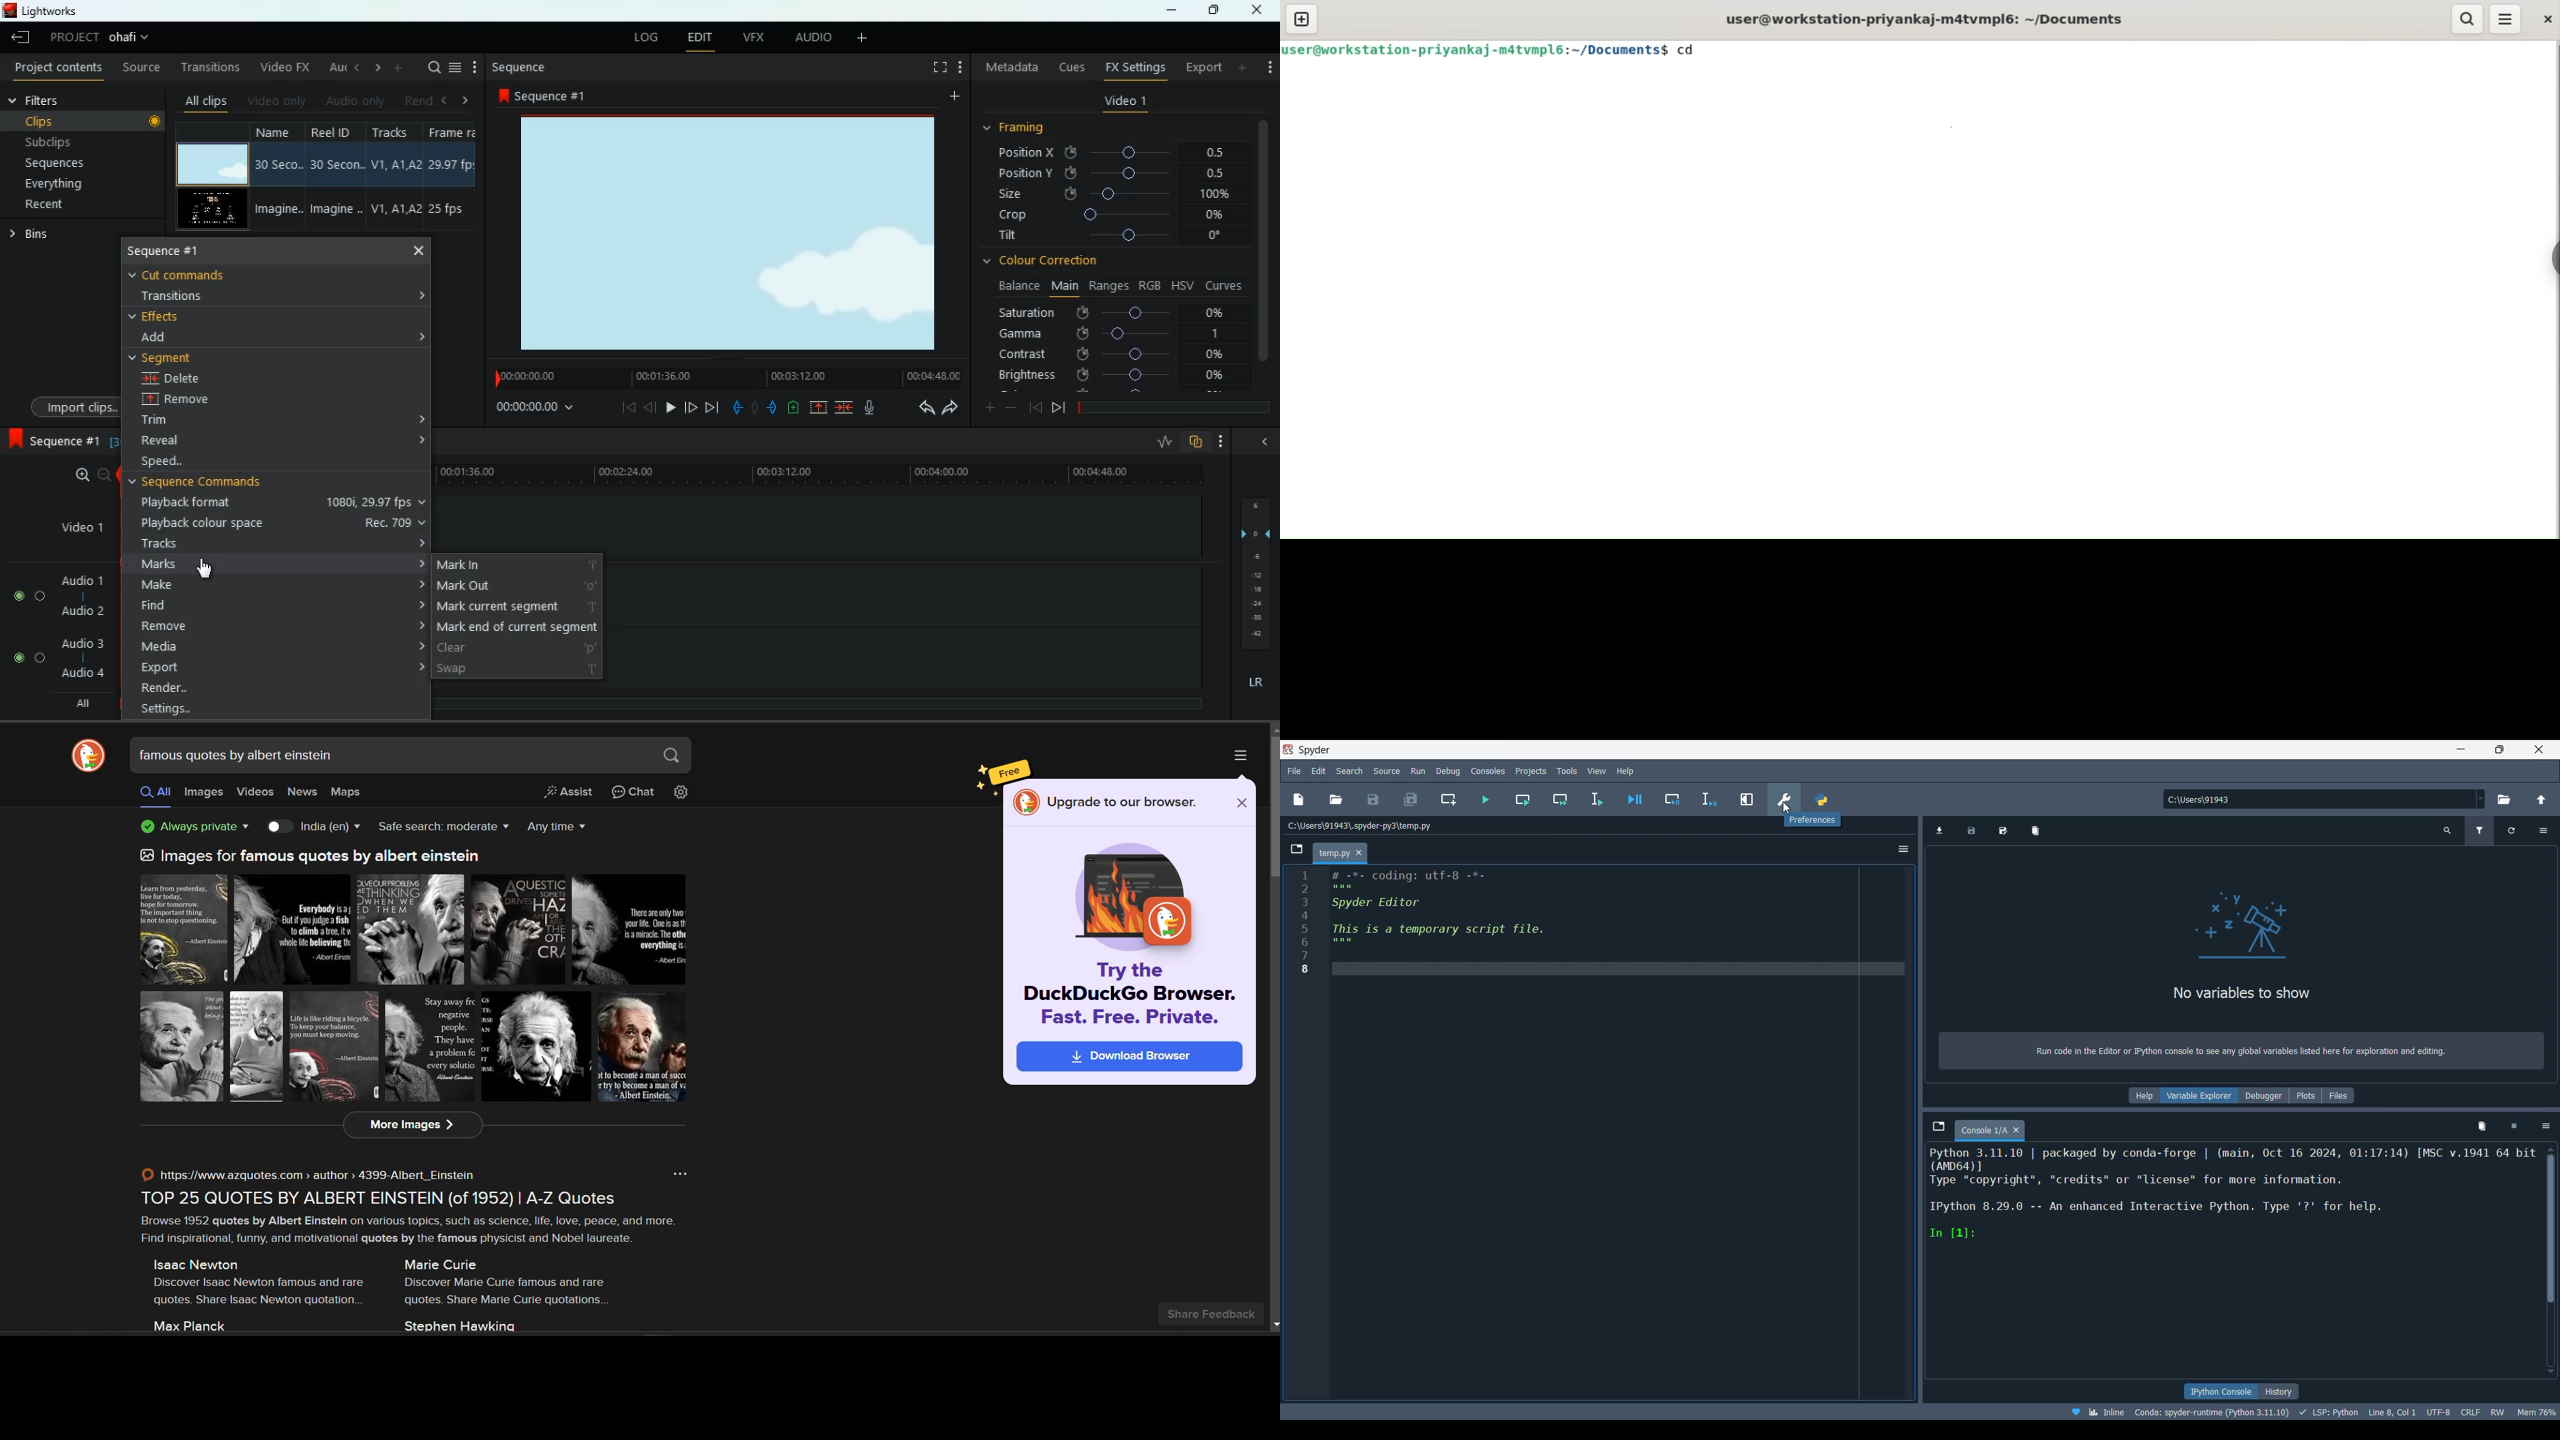 This screenshot has height=1456, width=2576. Describe the element at coordinates (2514, 1127) in the screenshot. I see `Interrupt kernel` at that location.